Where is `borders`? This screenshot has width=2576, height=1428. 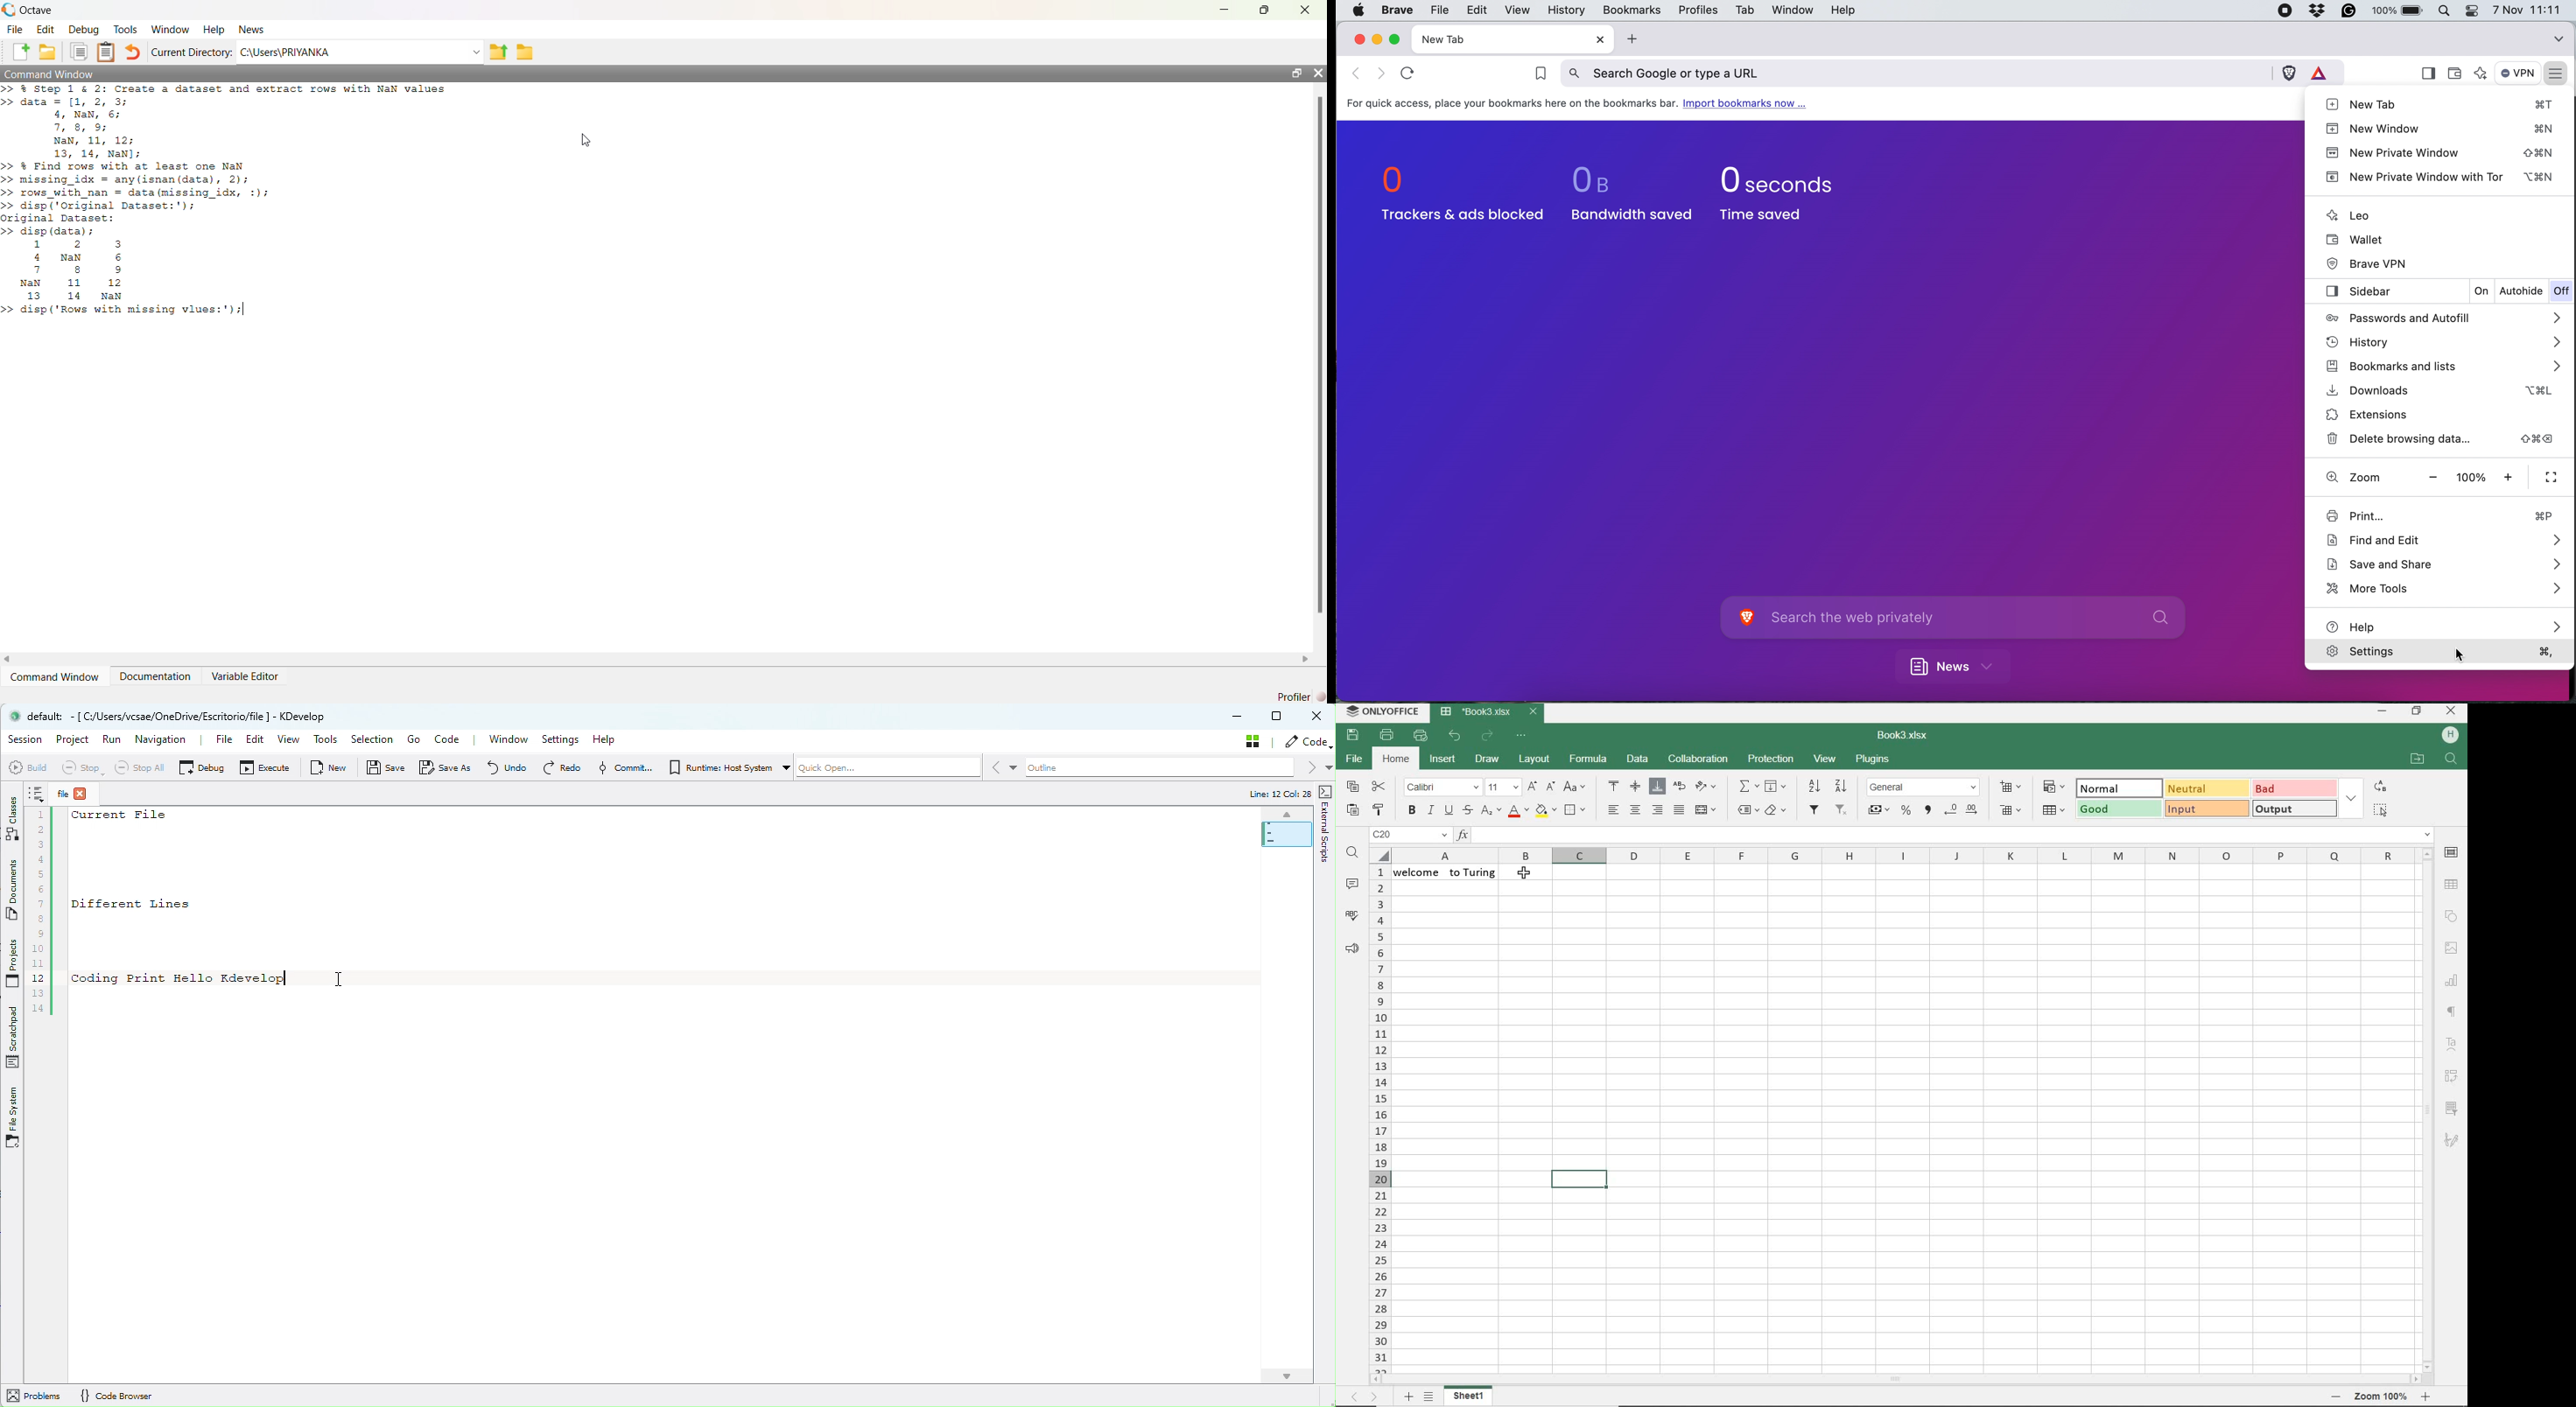 borders is located at coordinates (1575, 811).